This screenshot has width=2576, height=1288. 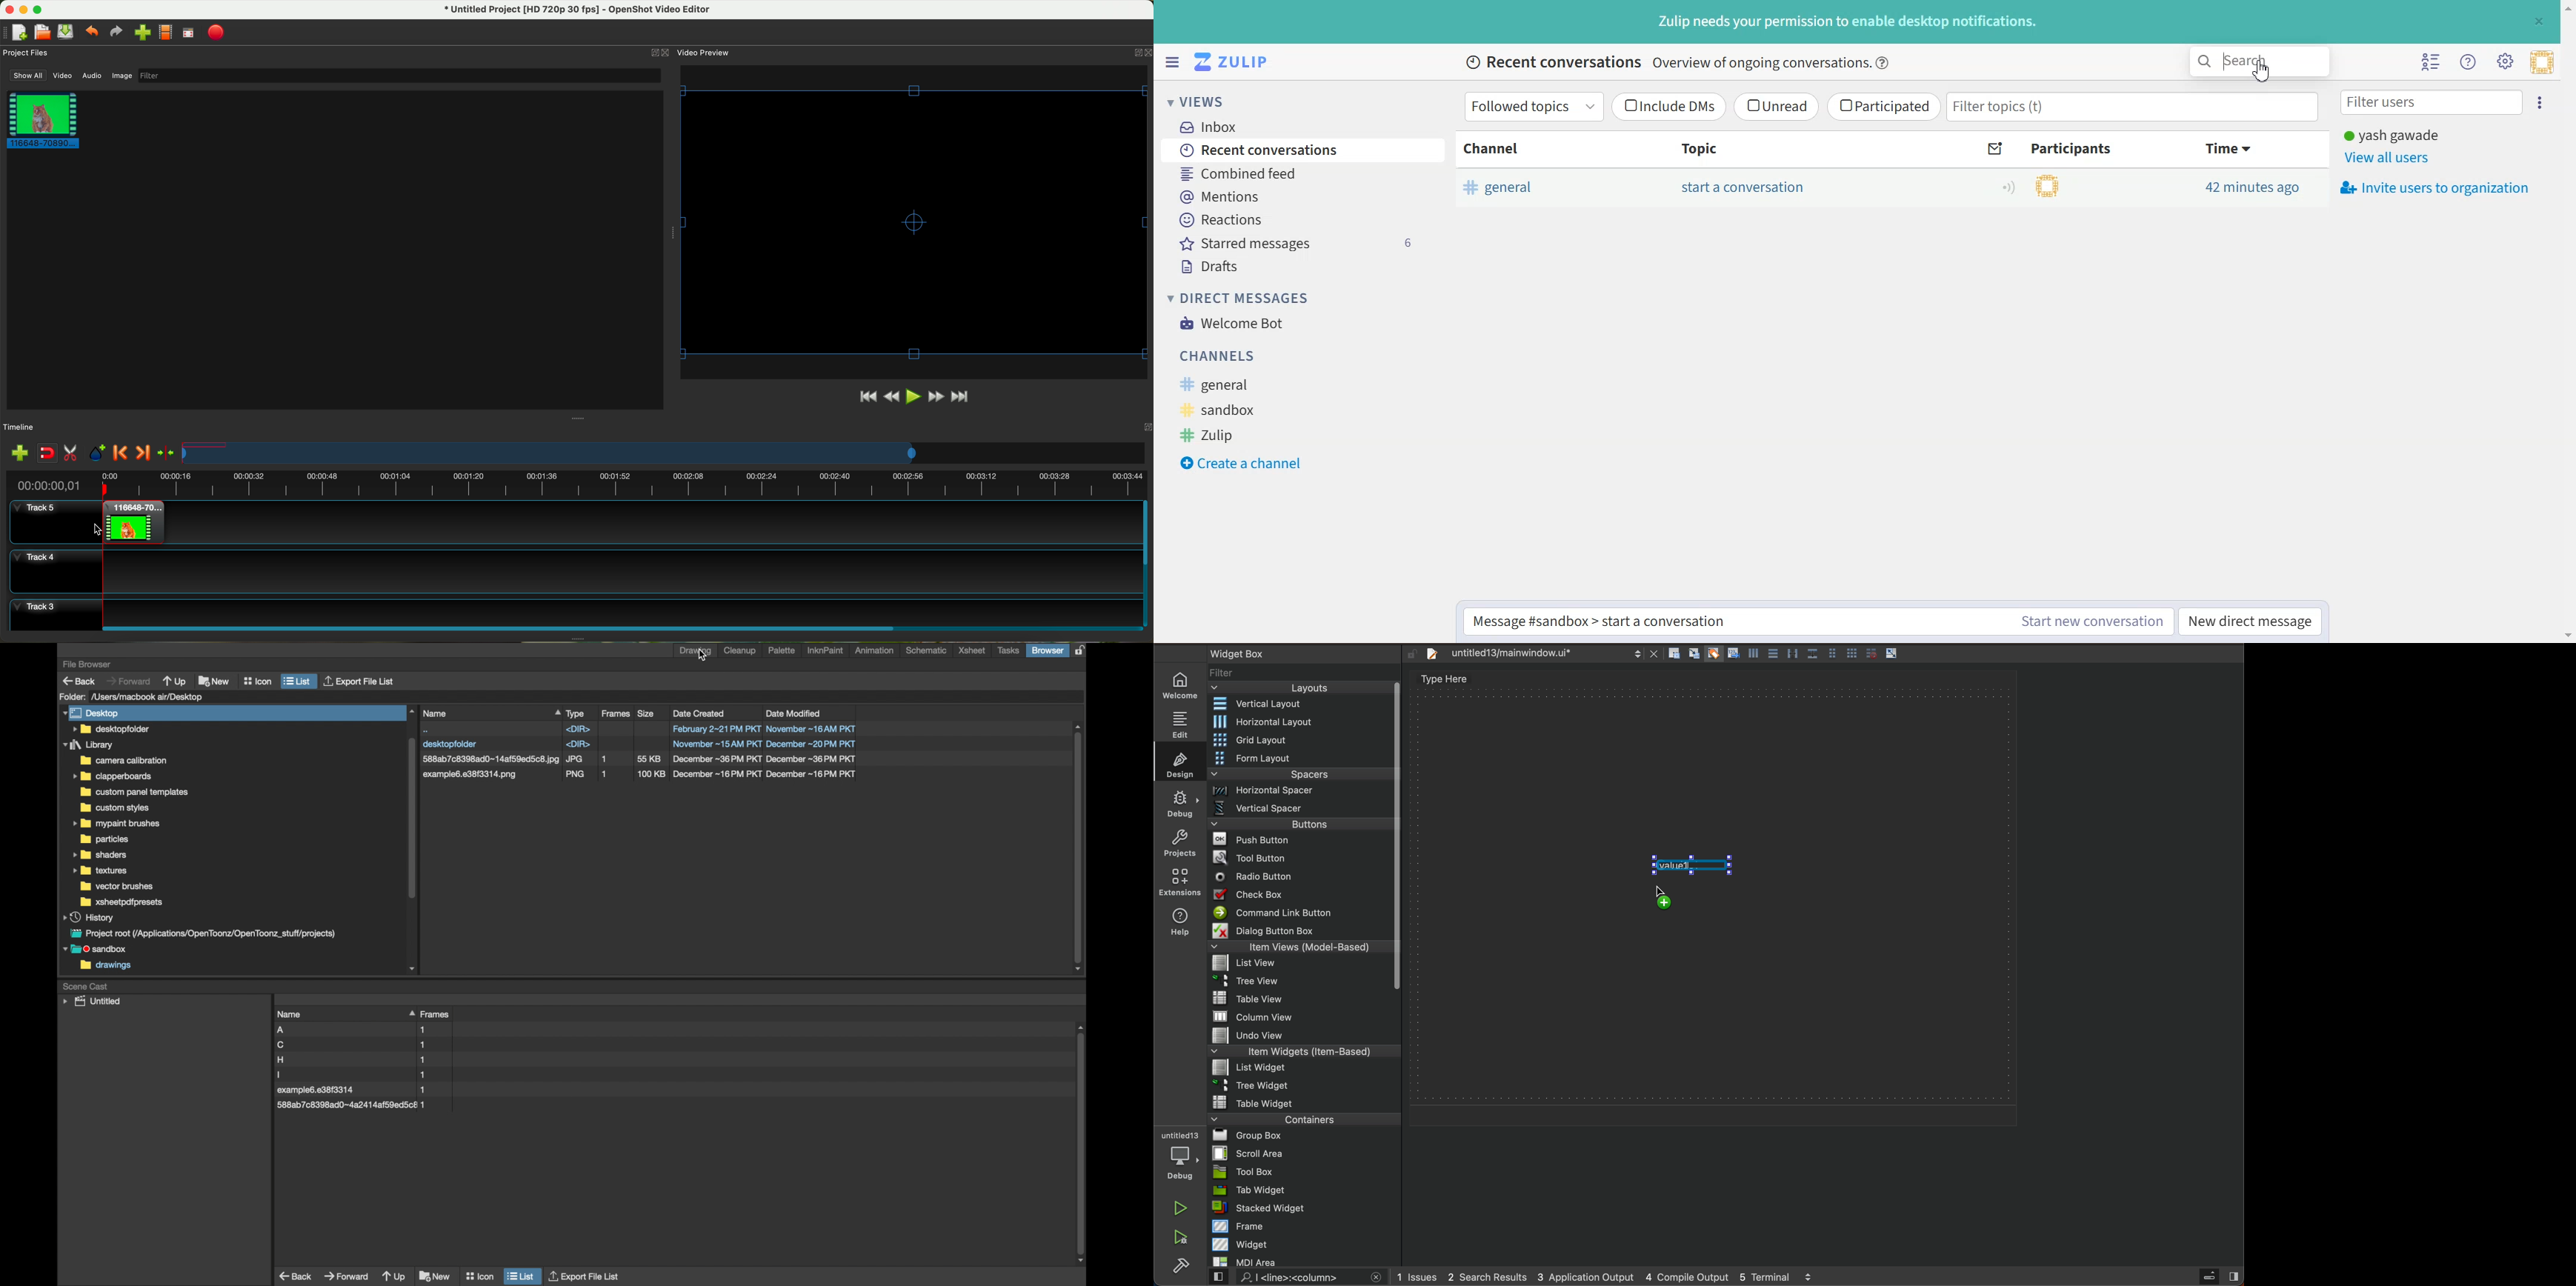 What do you see at coordinates (2211, 1277) in the screenshot?
I see `sidebar ` at bounding box center [2211, 1277].